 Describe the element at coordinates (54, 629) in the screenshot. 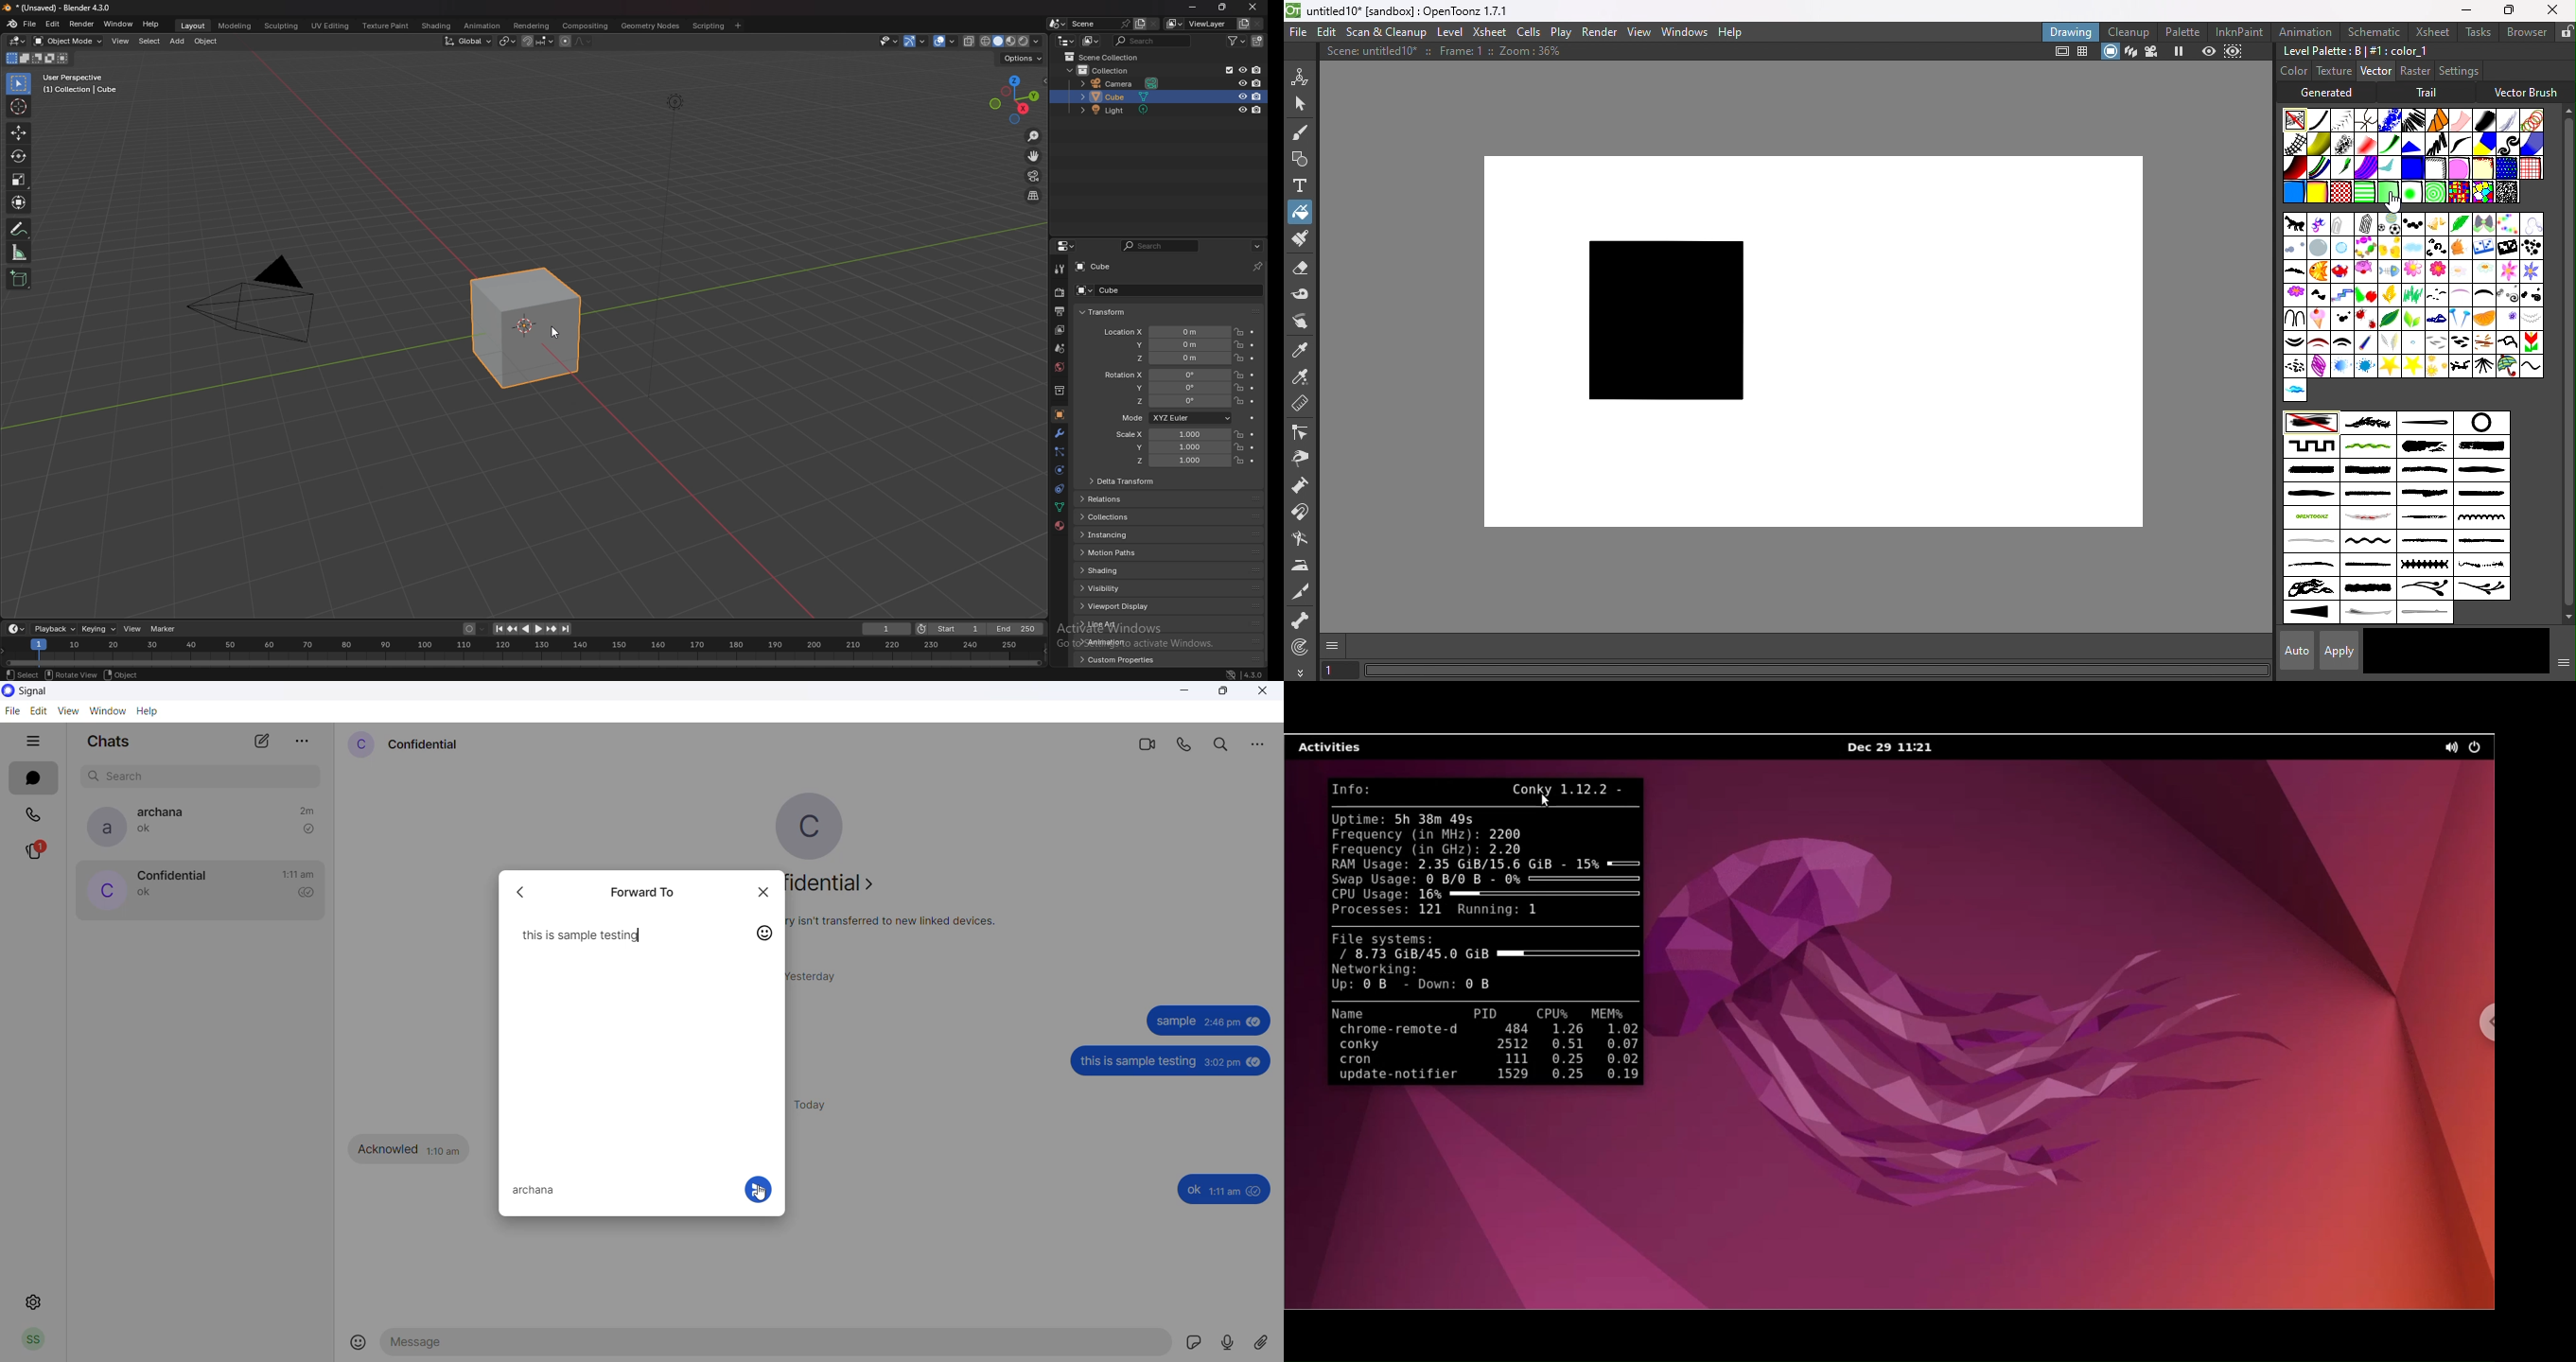

I see `playback` at that location.